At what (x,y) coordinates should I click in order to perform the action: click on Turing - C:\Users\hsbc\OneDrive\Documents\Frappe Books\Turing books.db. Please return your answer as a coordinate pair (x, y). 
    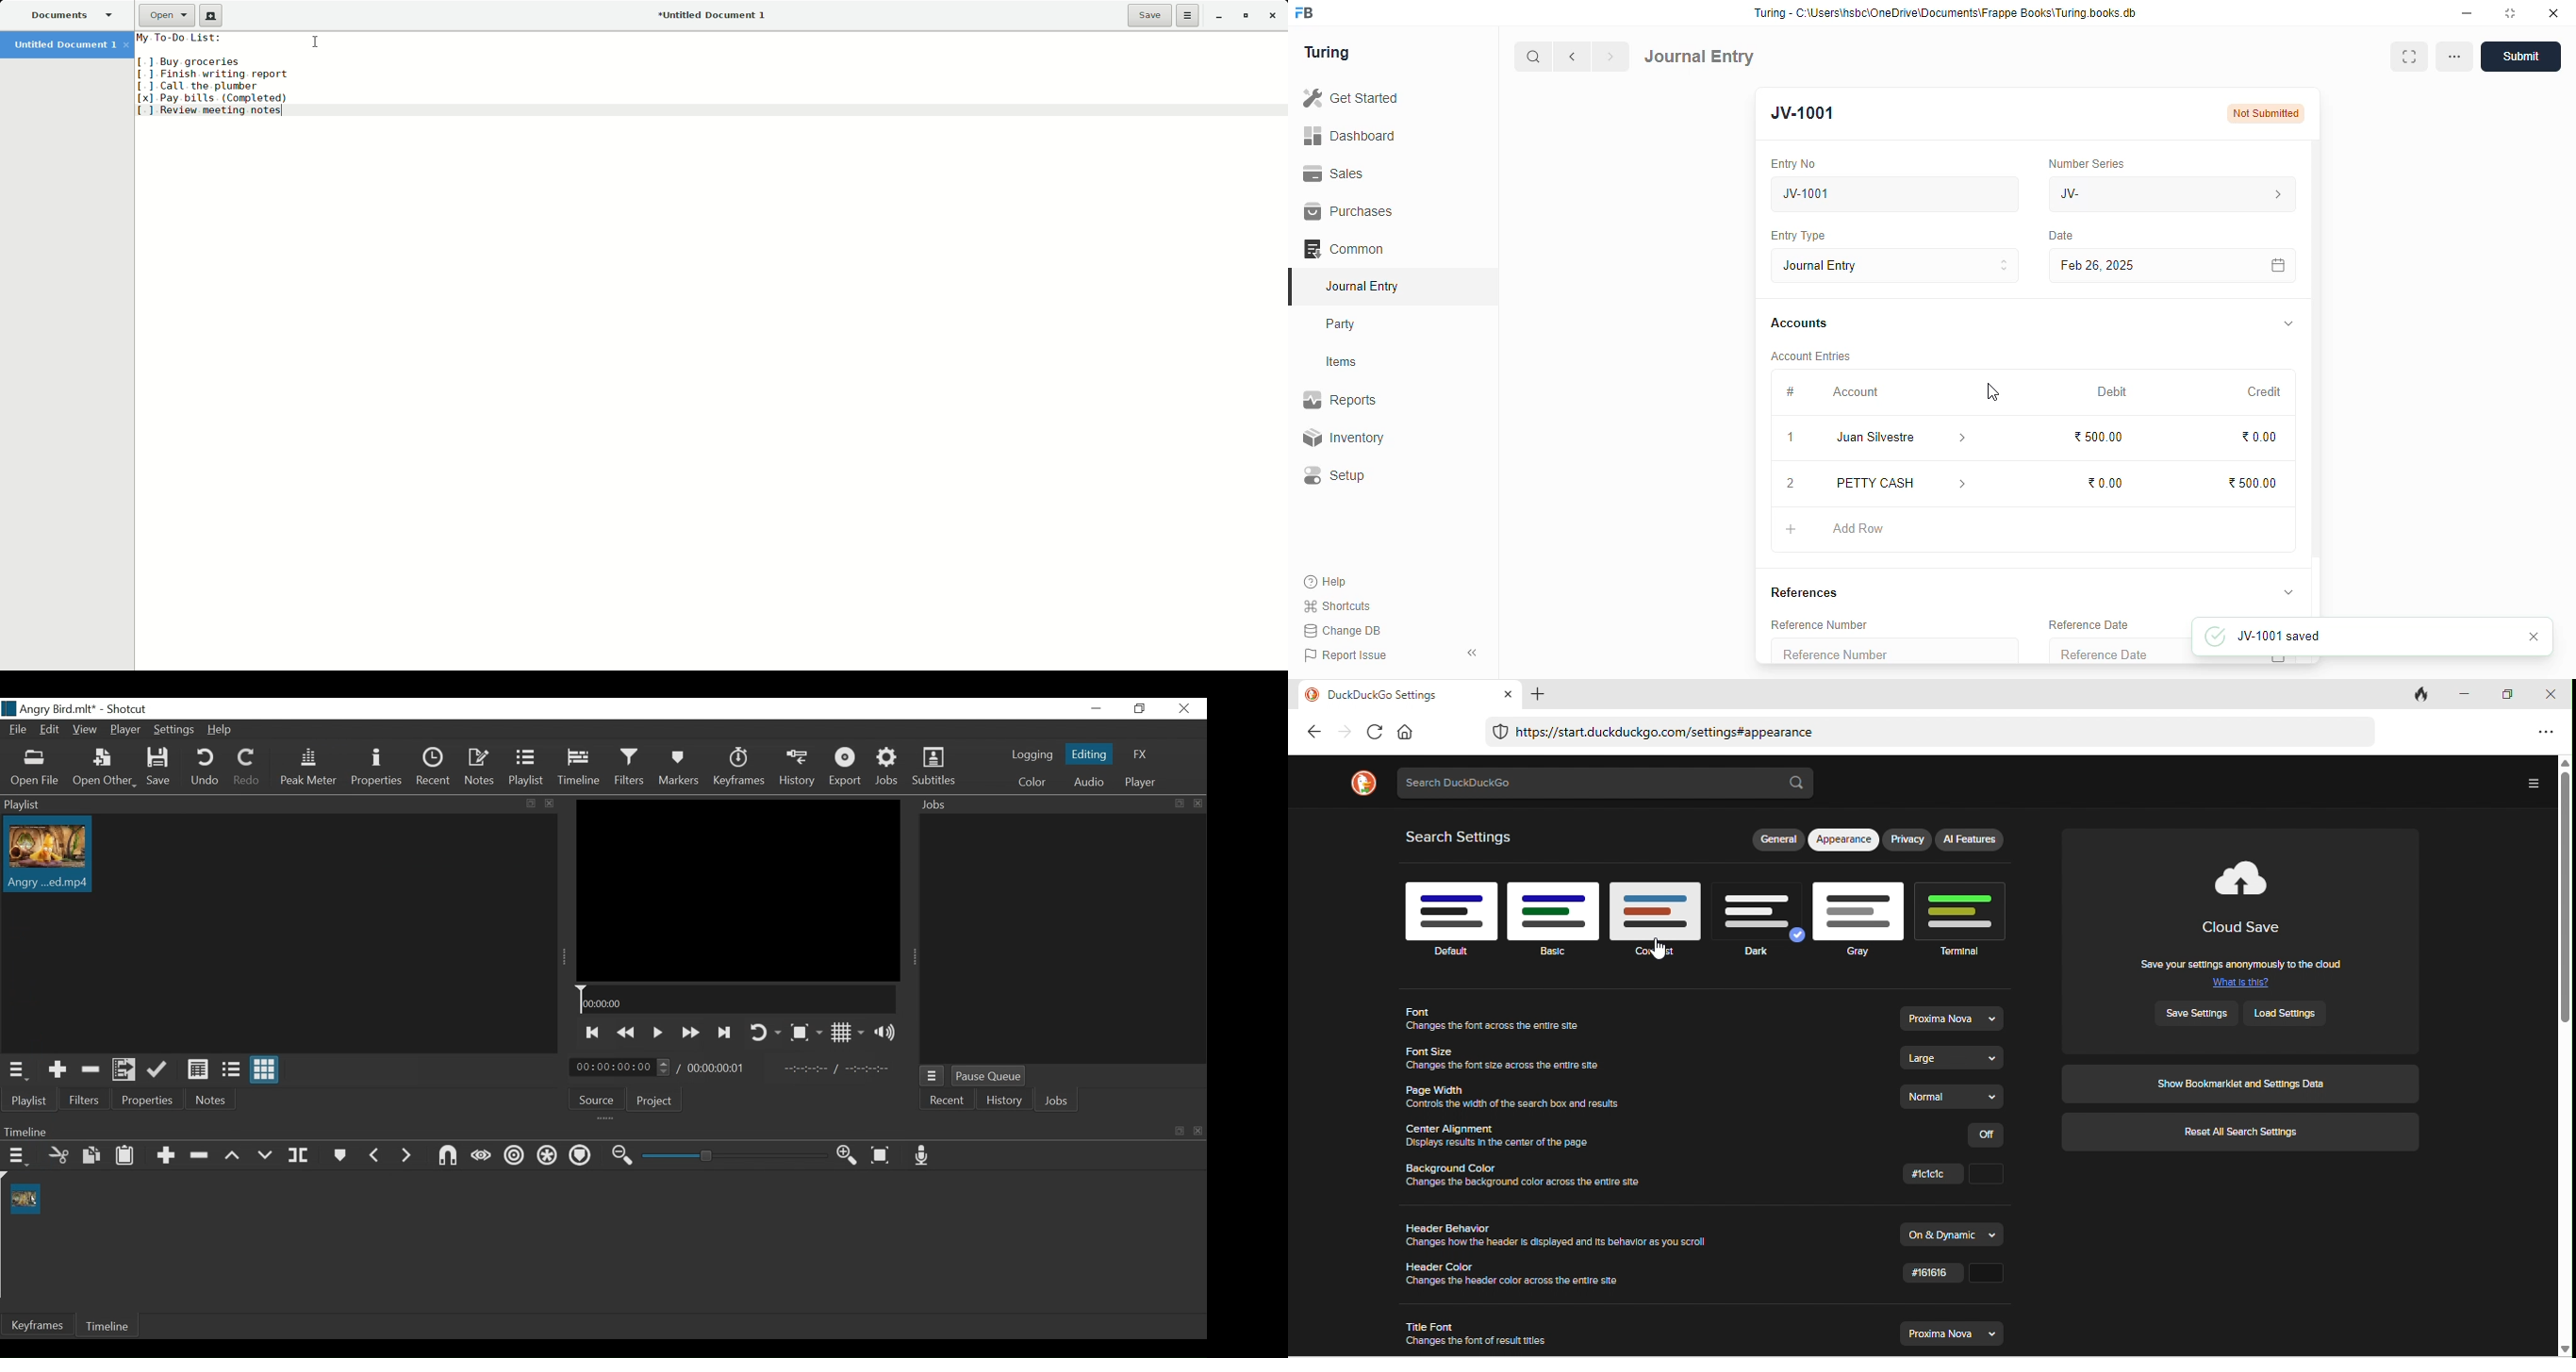
    Looking at the image, I should click on (1944, 13).